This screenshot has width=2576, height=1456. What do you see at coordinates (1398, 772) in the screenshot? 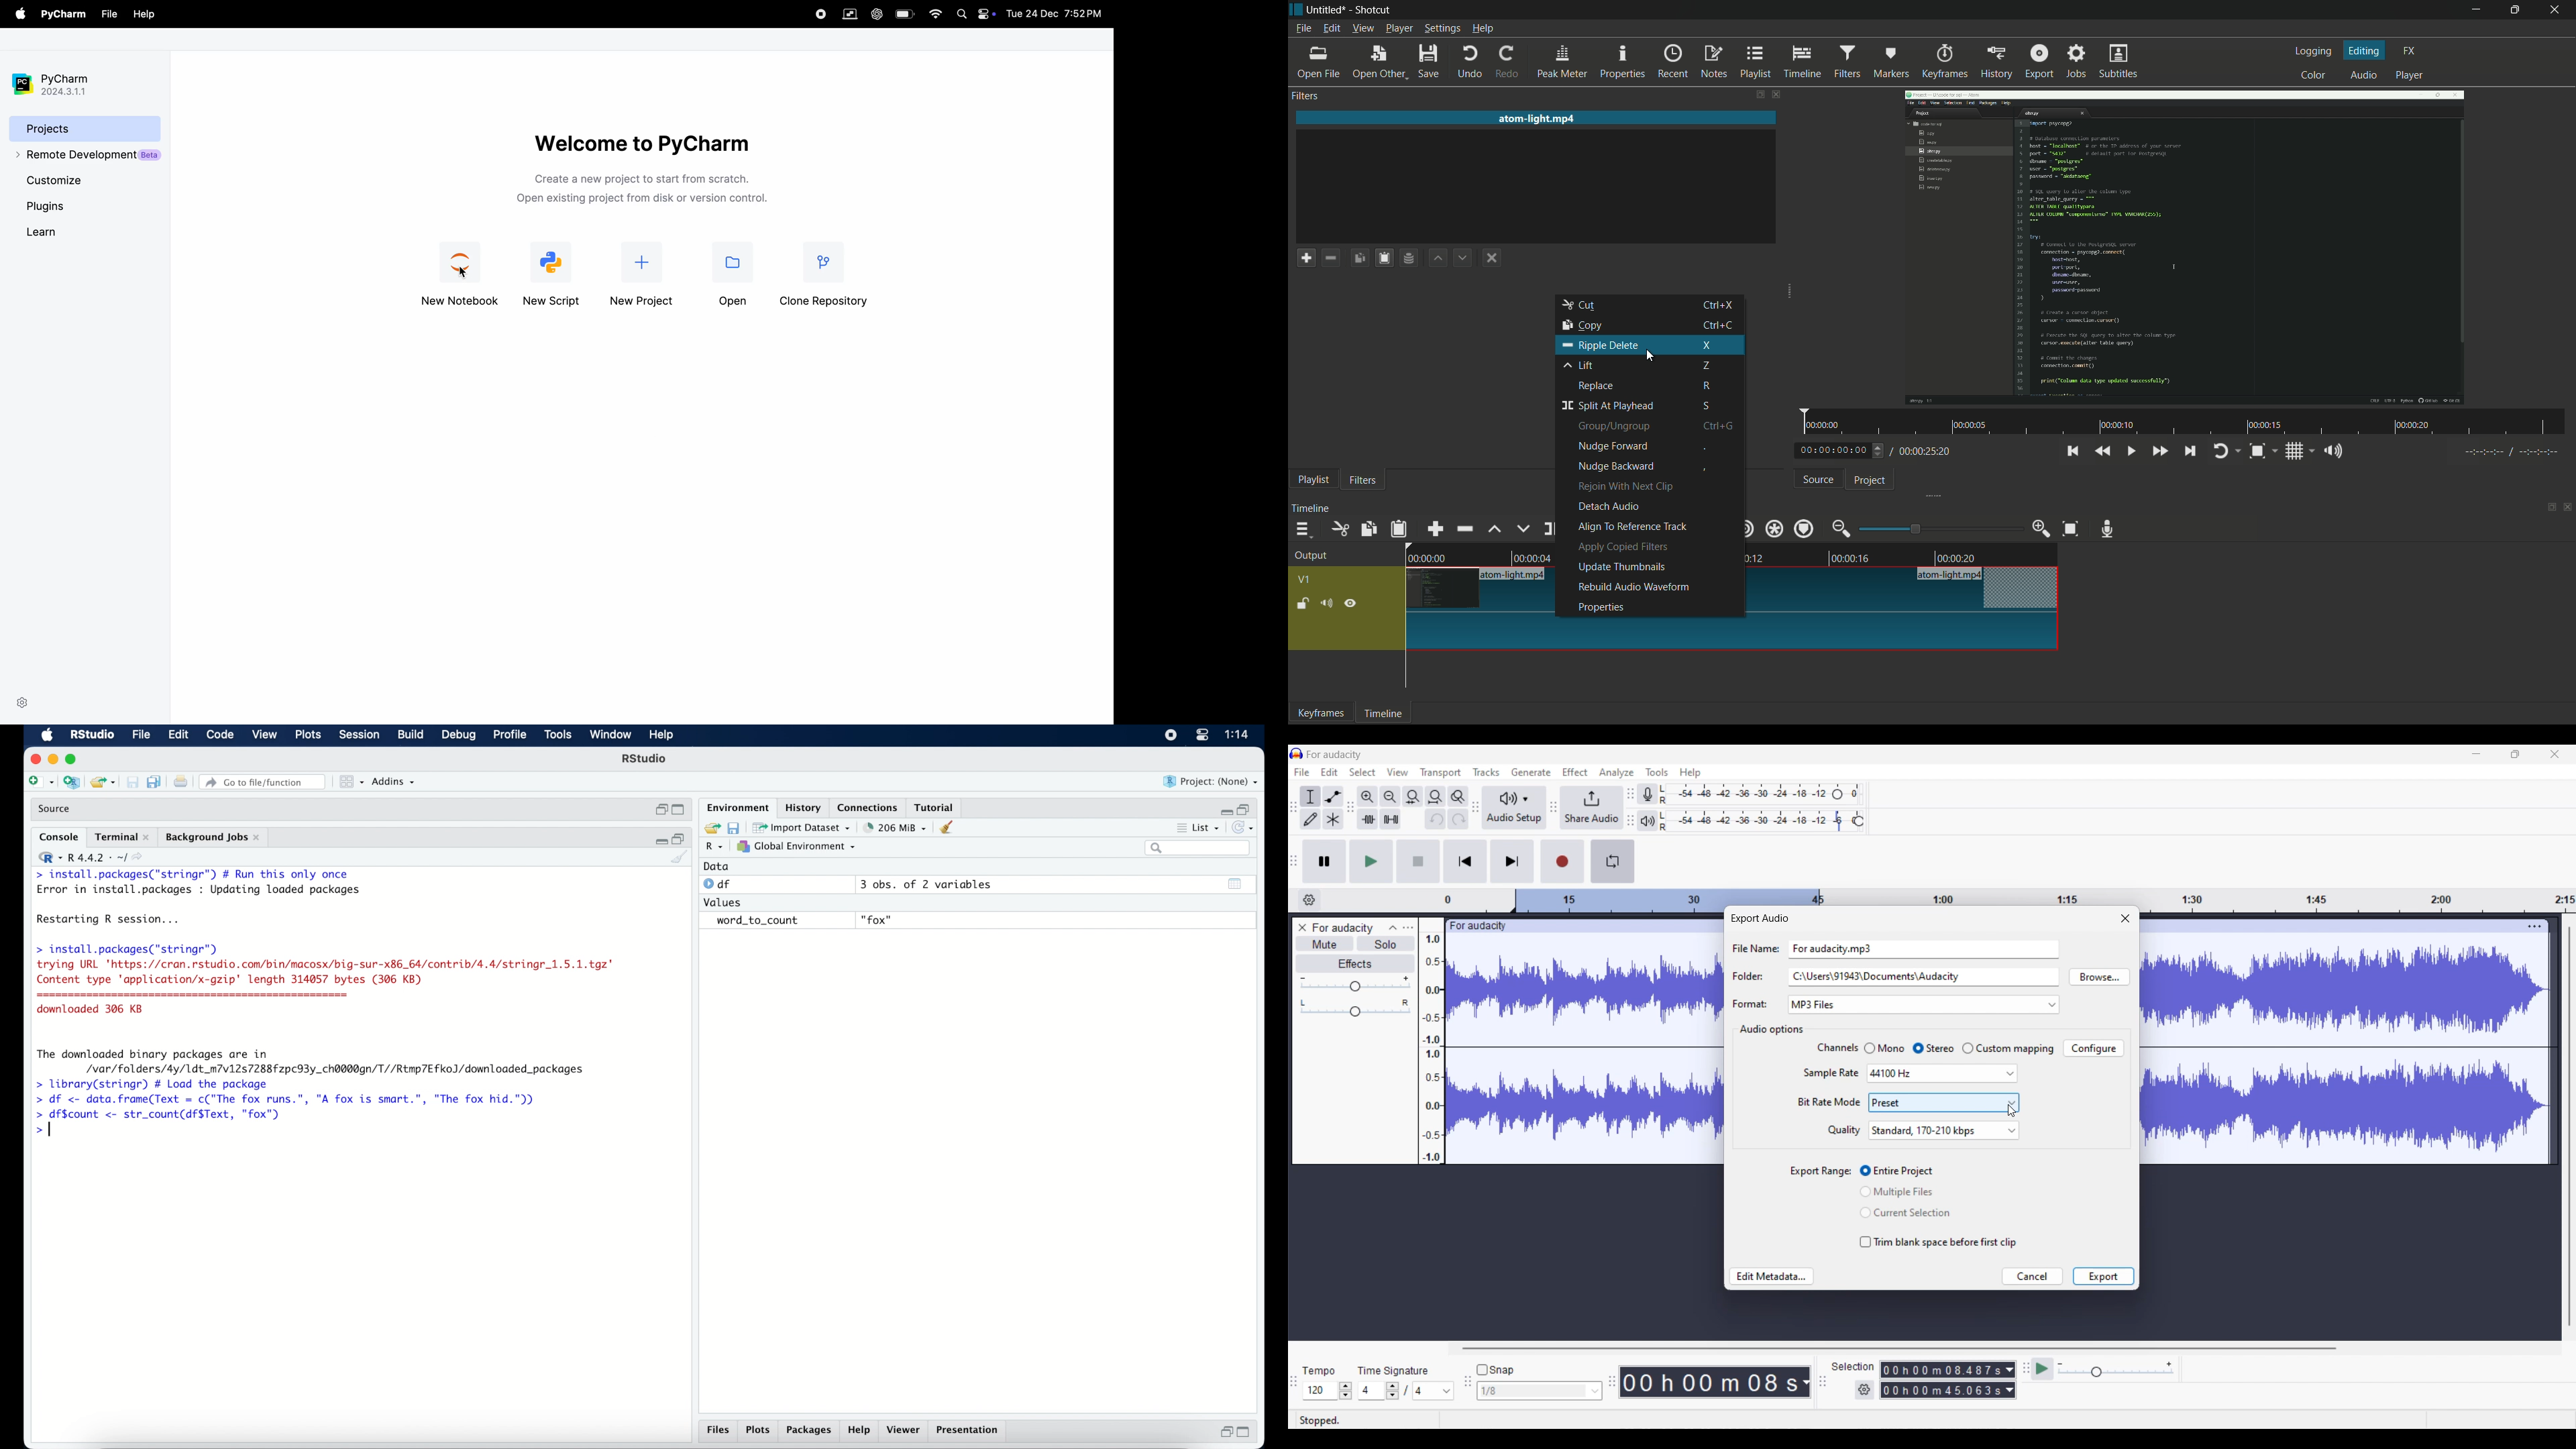
I see `View menu` at bounding box center [1398, 772].